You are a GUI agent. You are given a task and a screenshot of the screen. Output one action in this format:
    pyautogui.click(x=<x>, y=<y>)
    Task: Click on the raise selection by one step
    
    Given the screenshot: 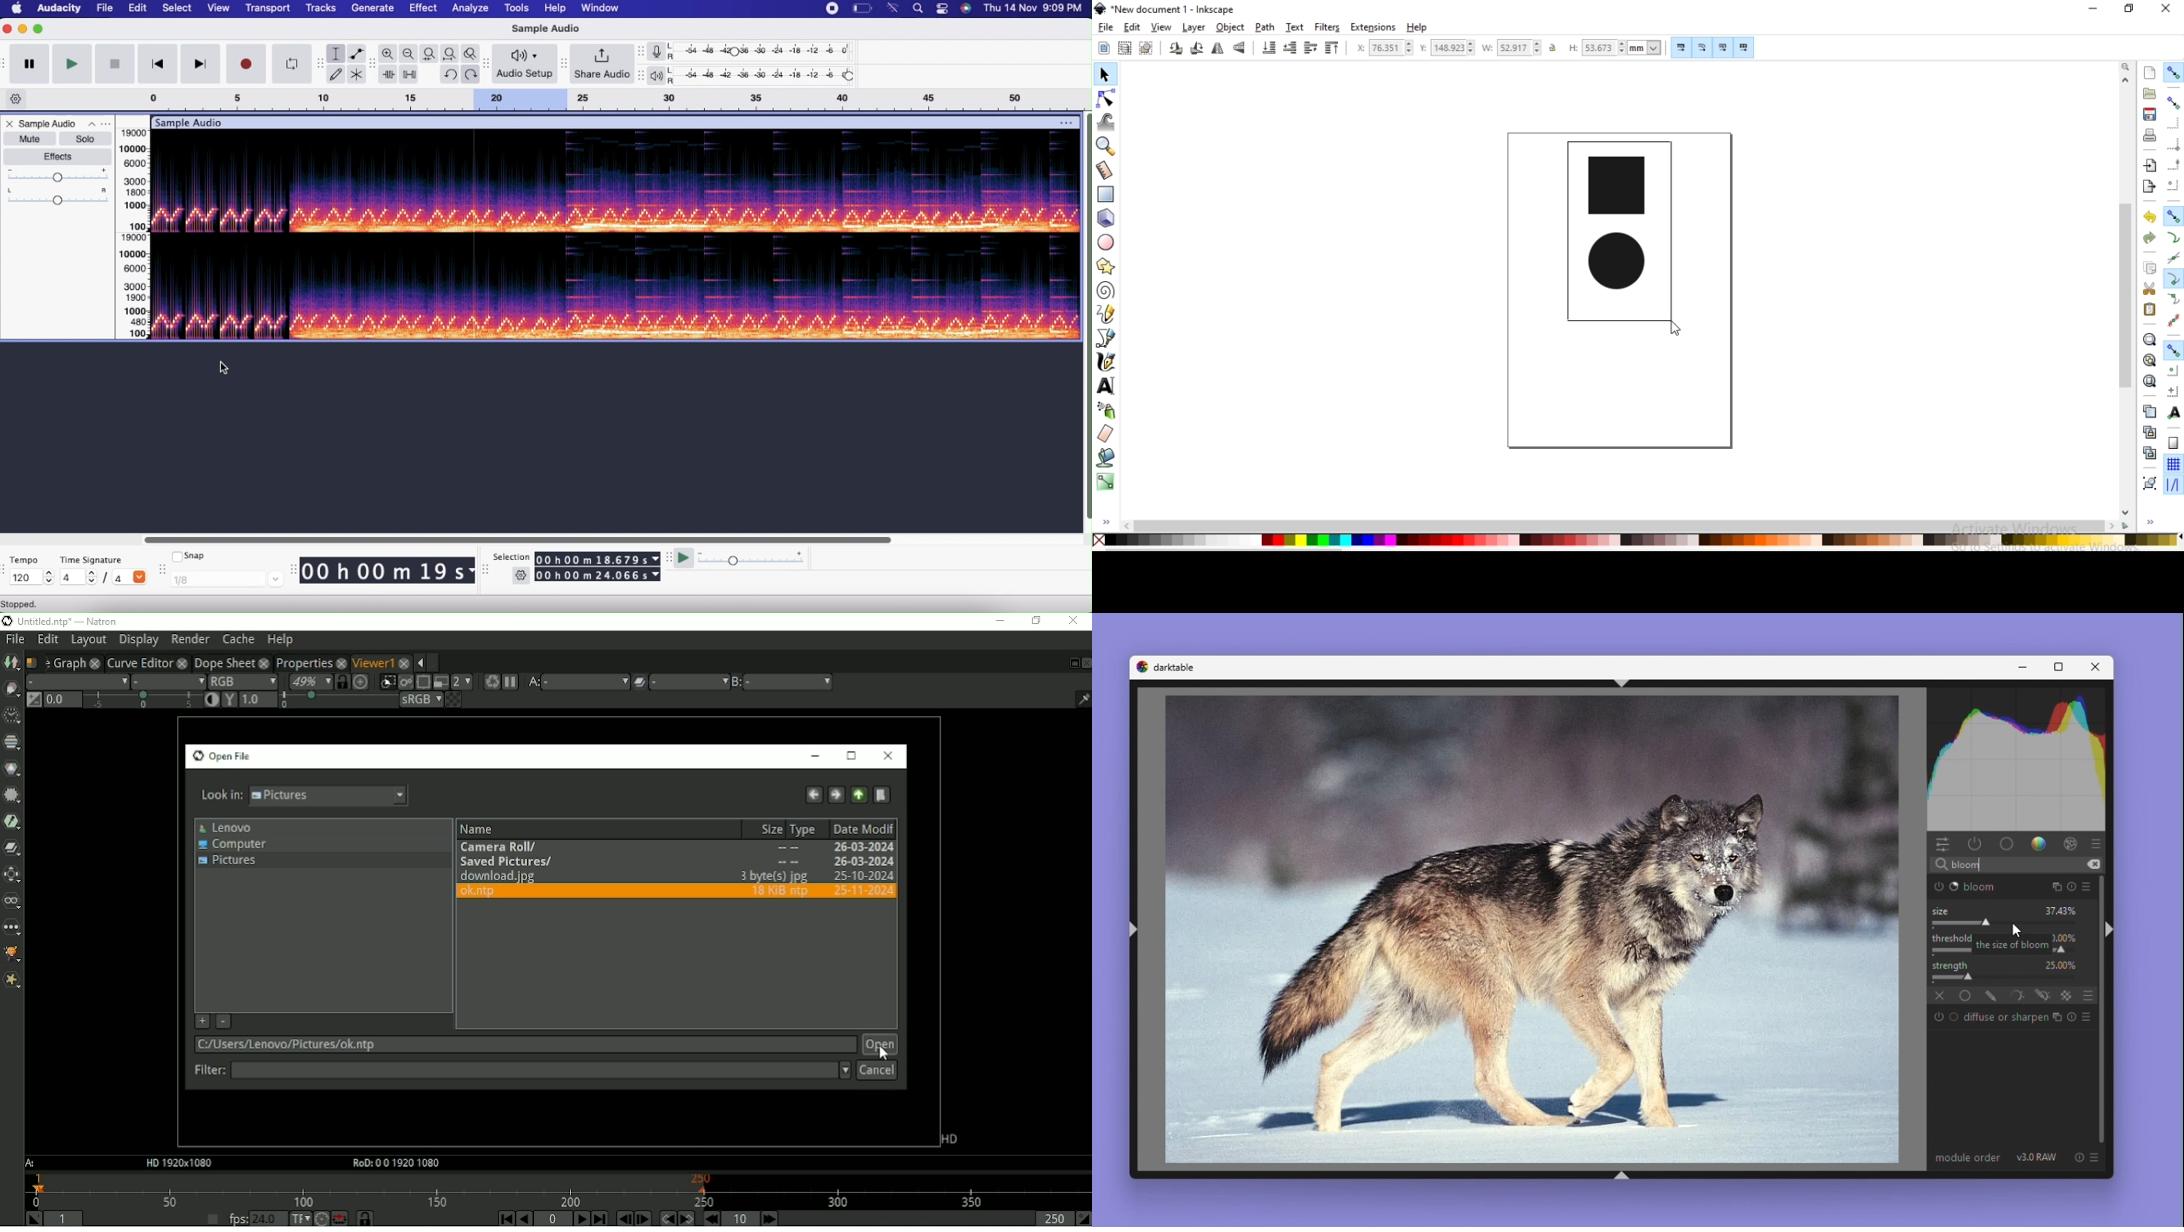 What is the action you would take?
    pyautogui.click(x=1311, y=50)
    